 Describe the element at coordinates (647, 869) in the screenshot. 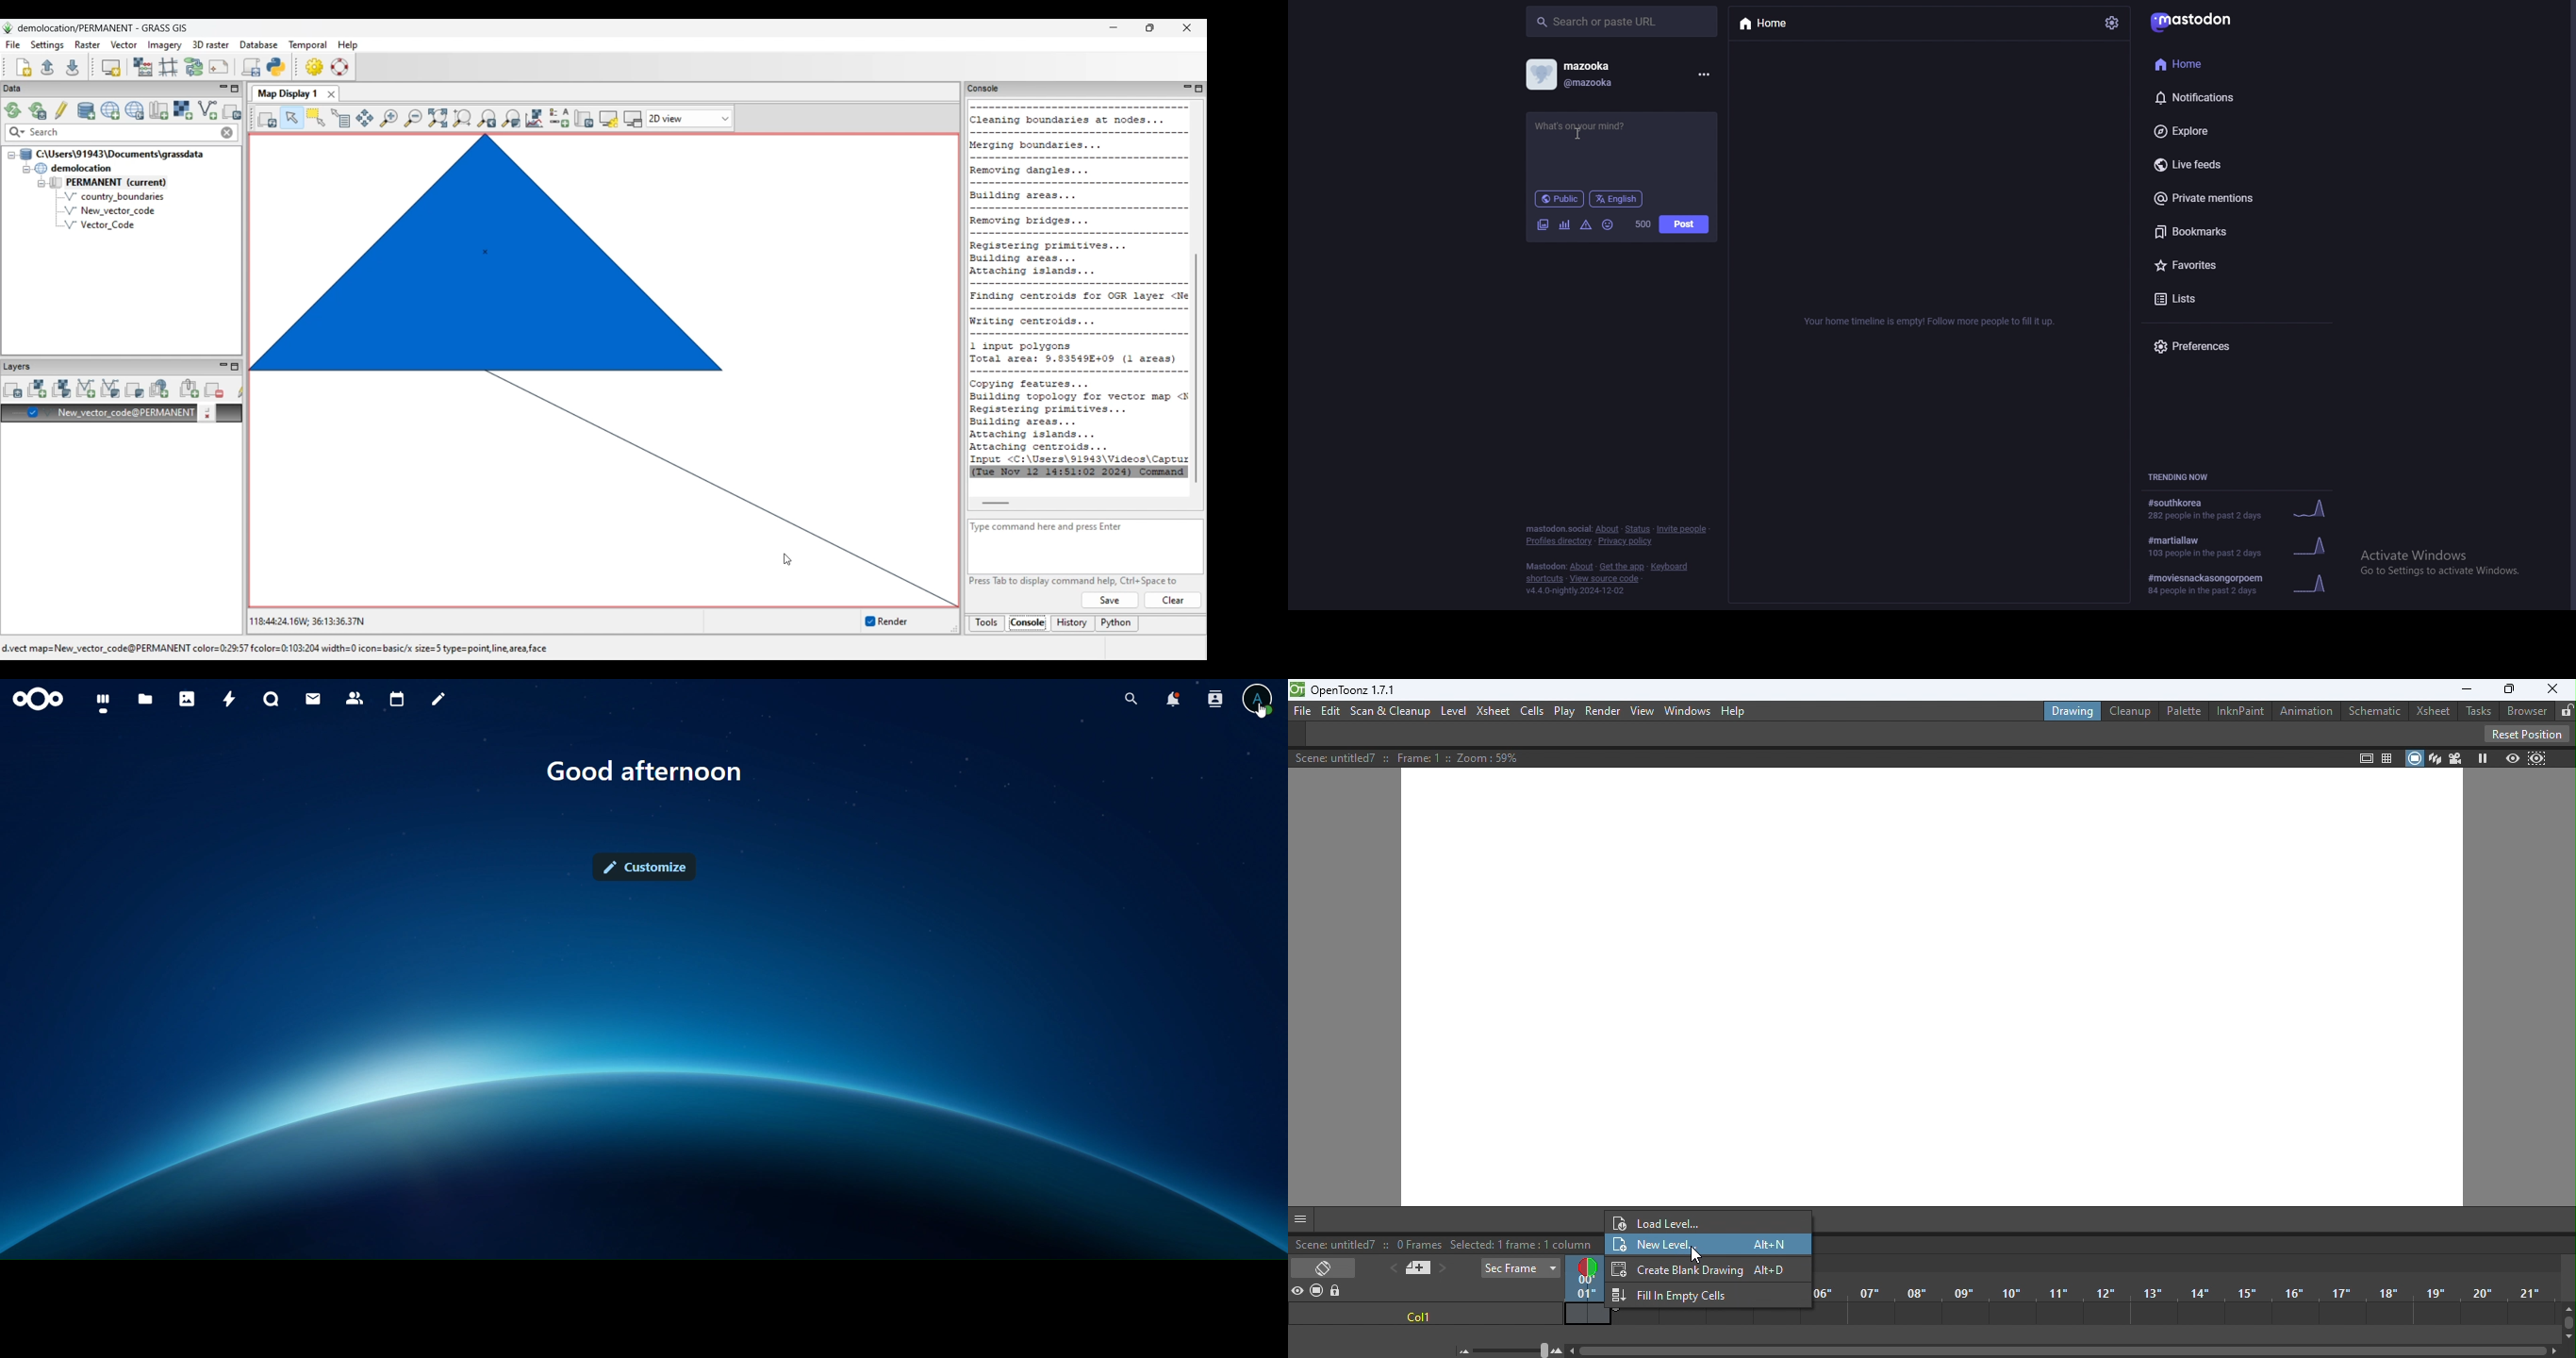

I see `customize` at that location.